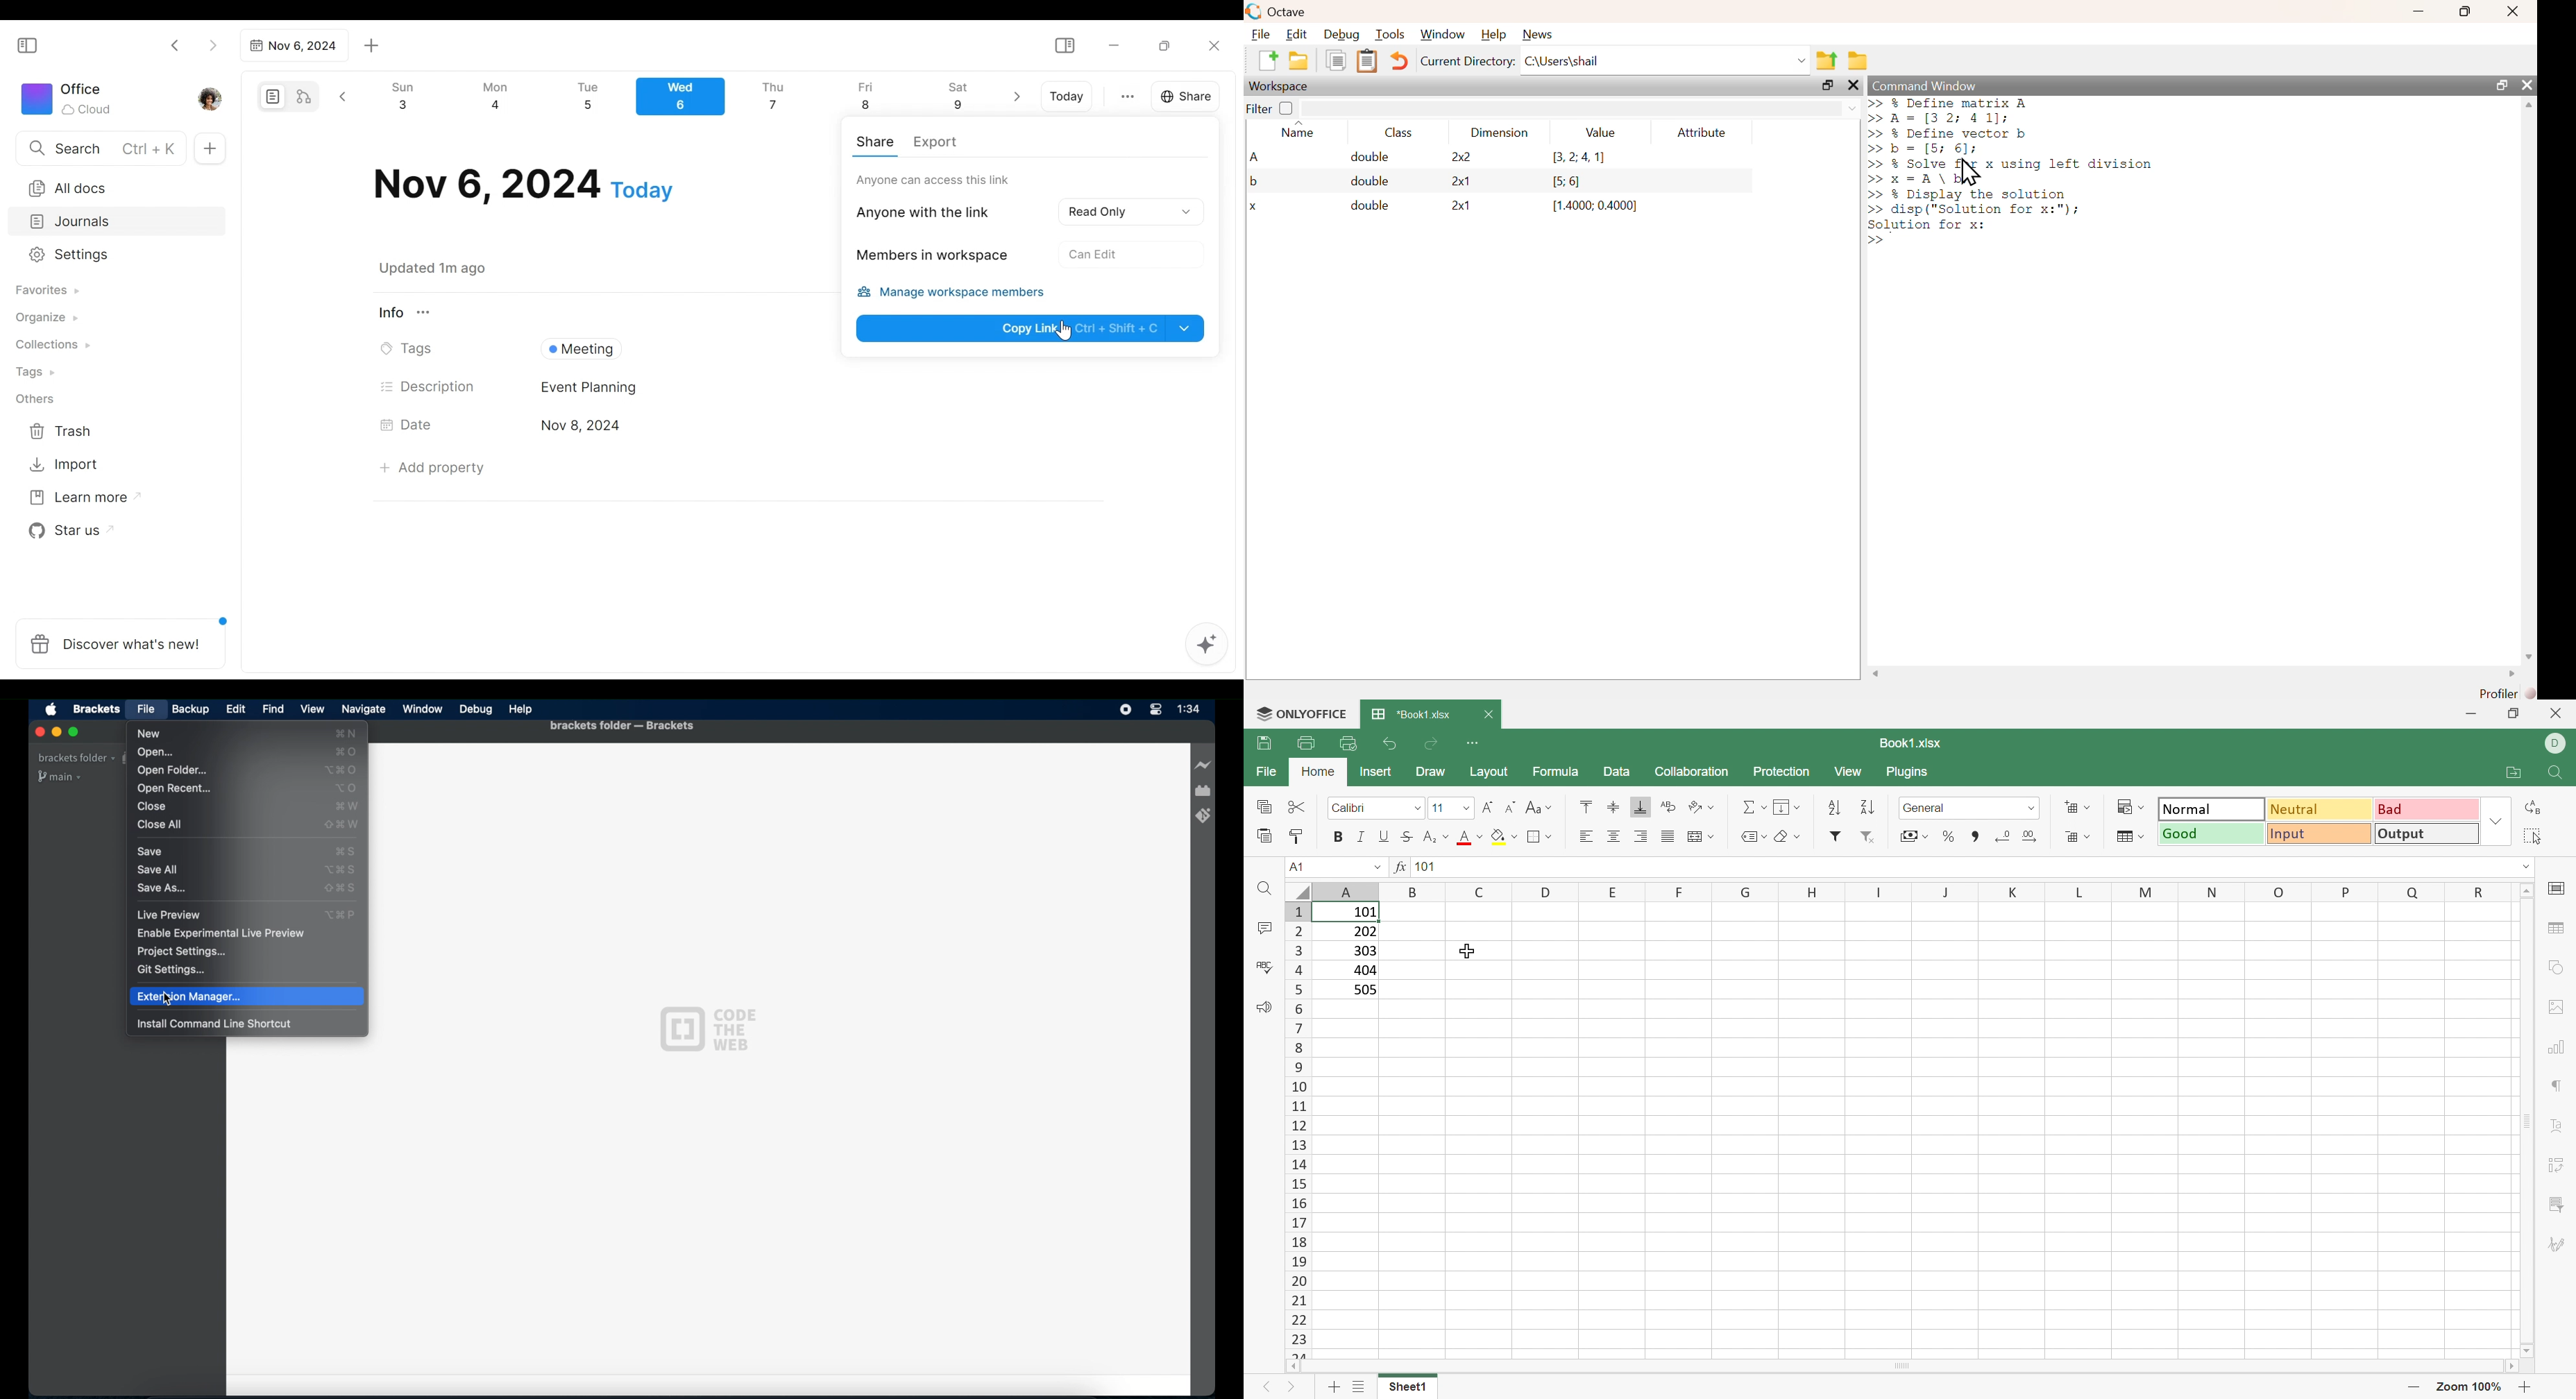  I want to click on Live preview, so click(1203, 765).